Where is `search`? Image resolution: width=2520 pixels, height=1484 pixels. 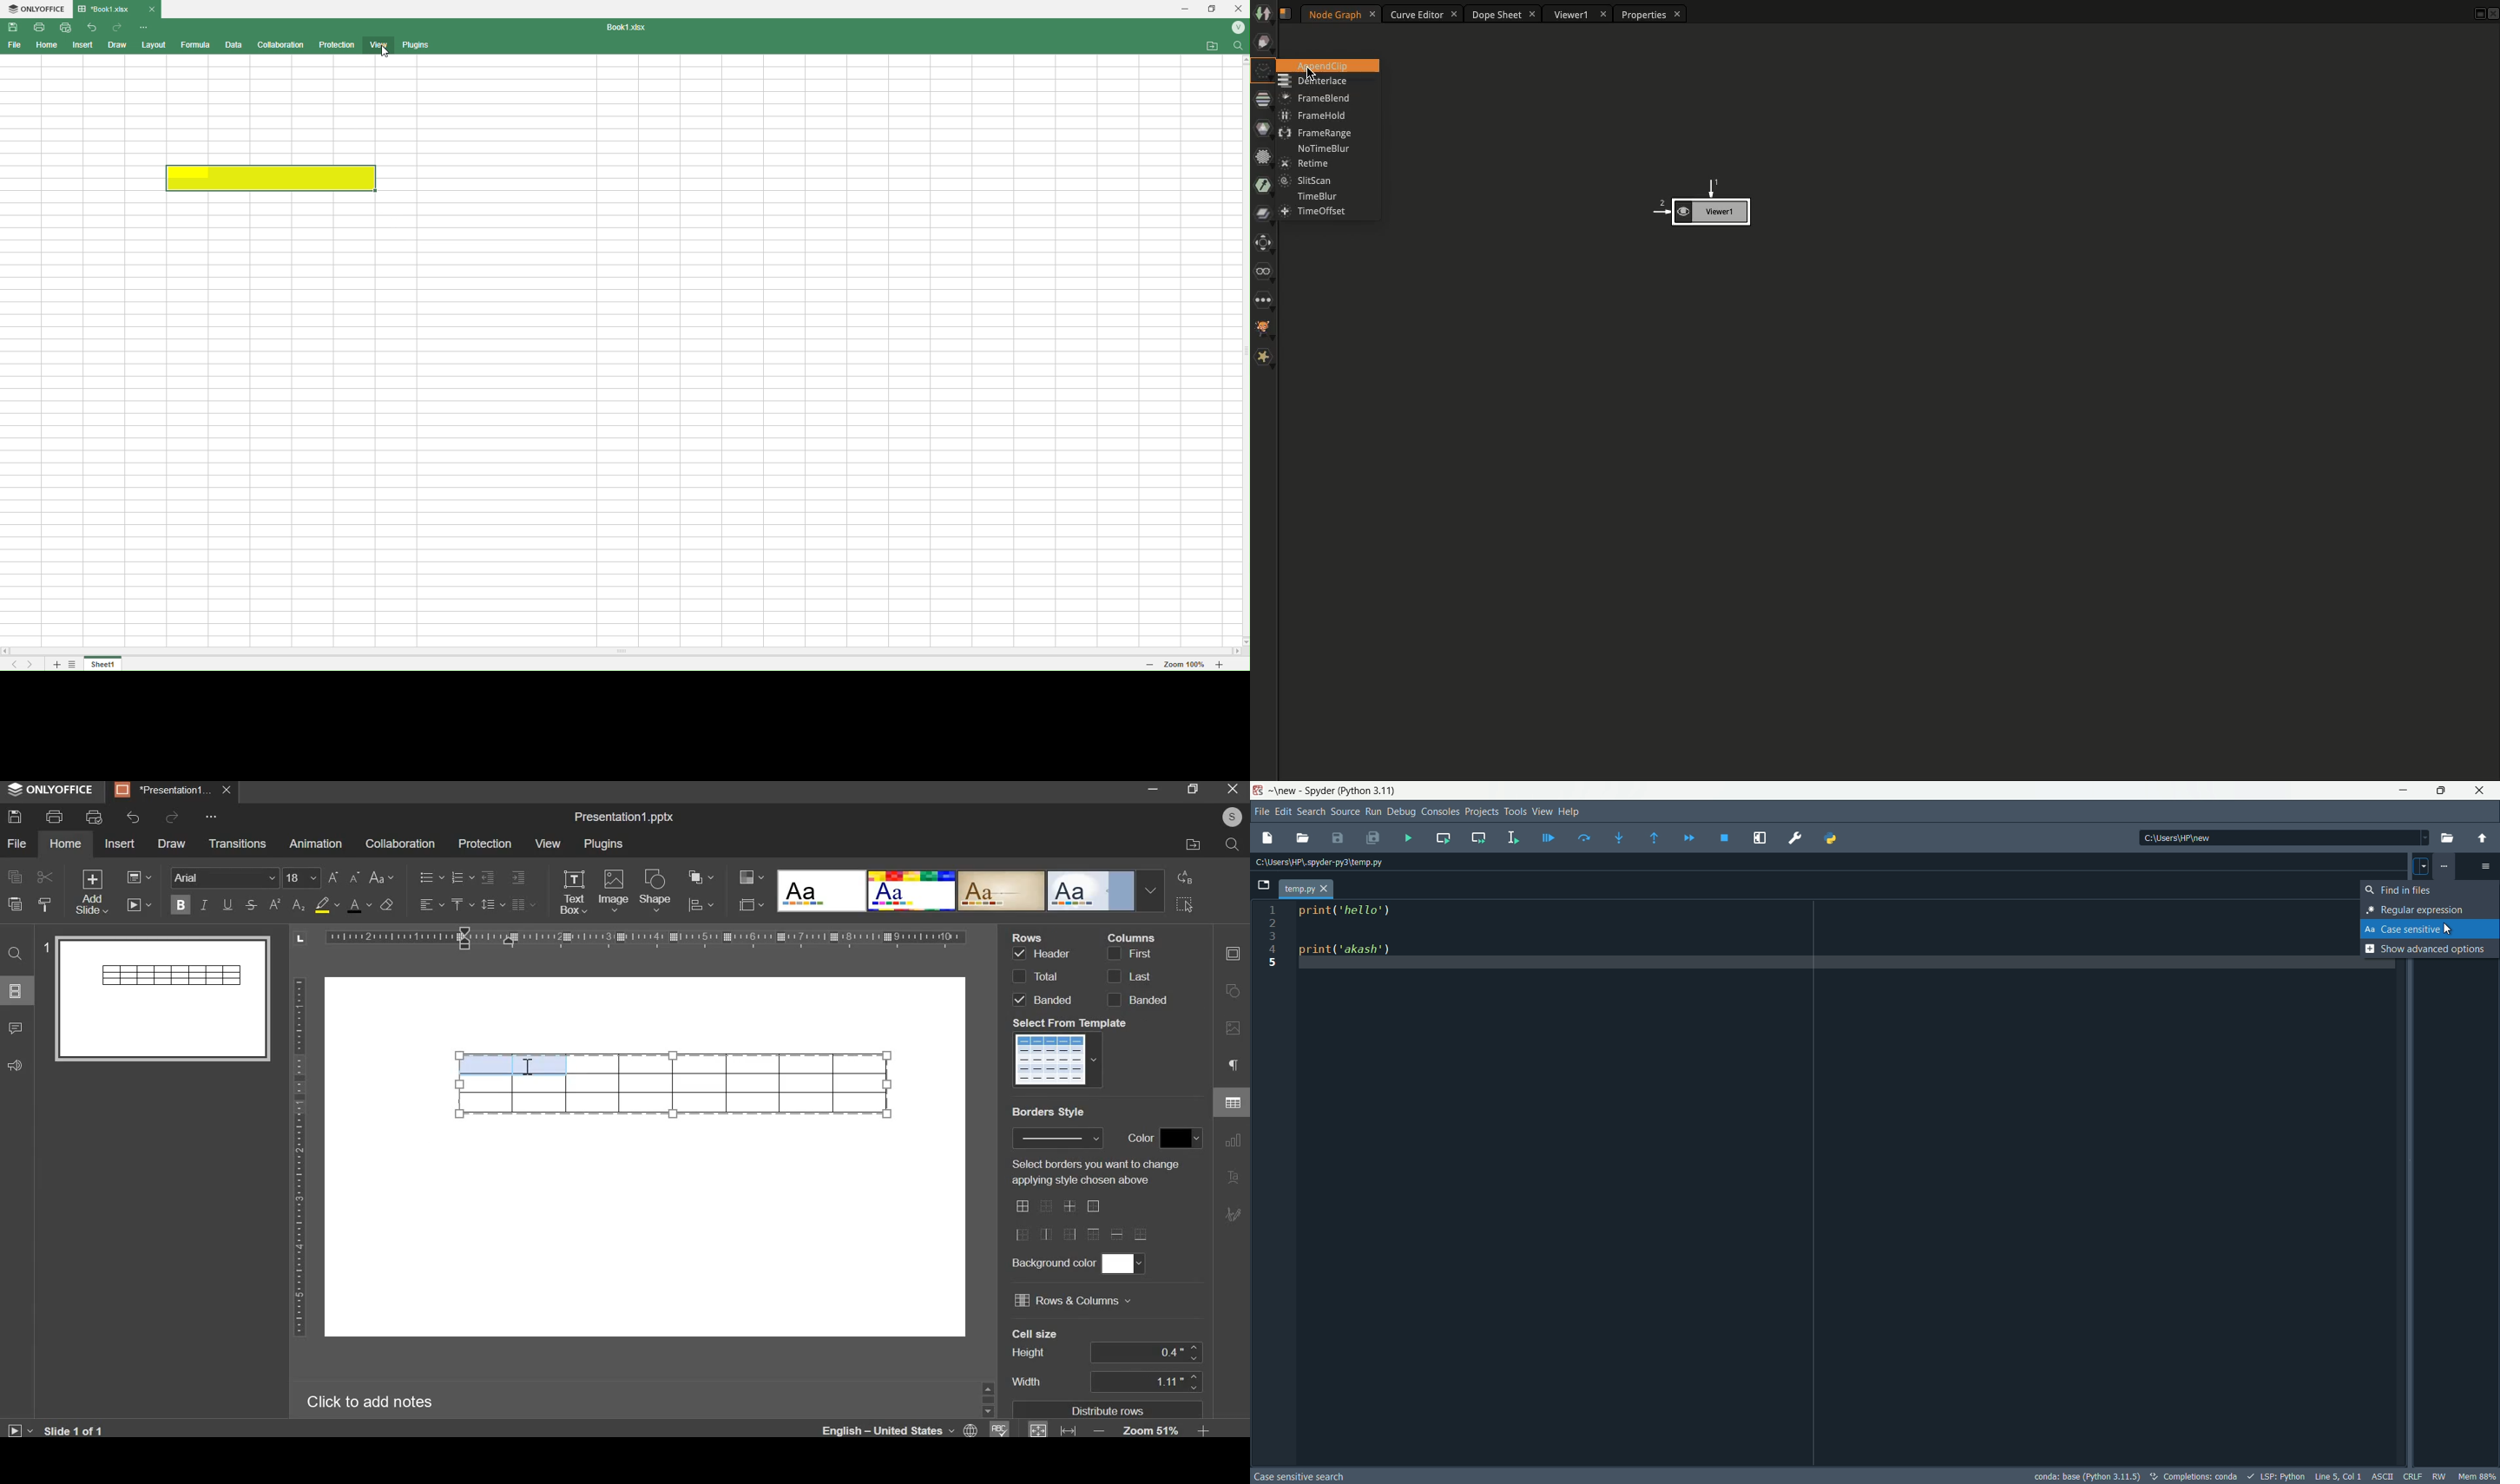
search is located at coordinates (1231, 845).